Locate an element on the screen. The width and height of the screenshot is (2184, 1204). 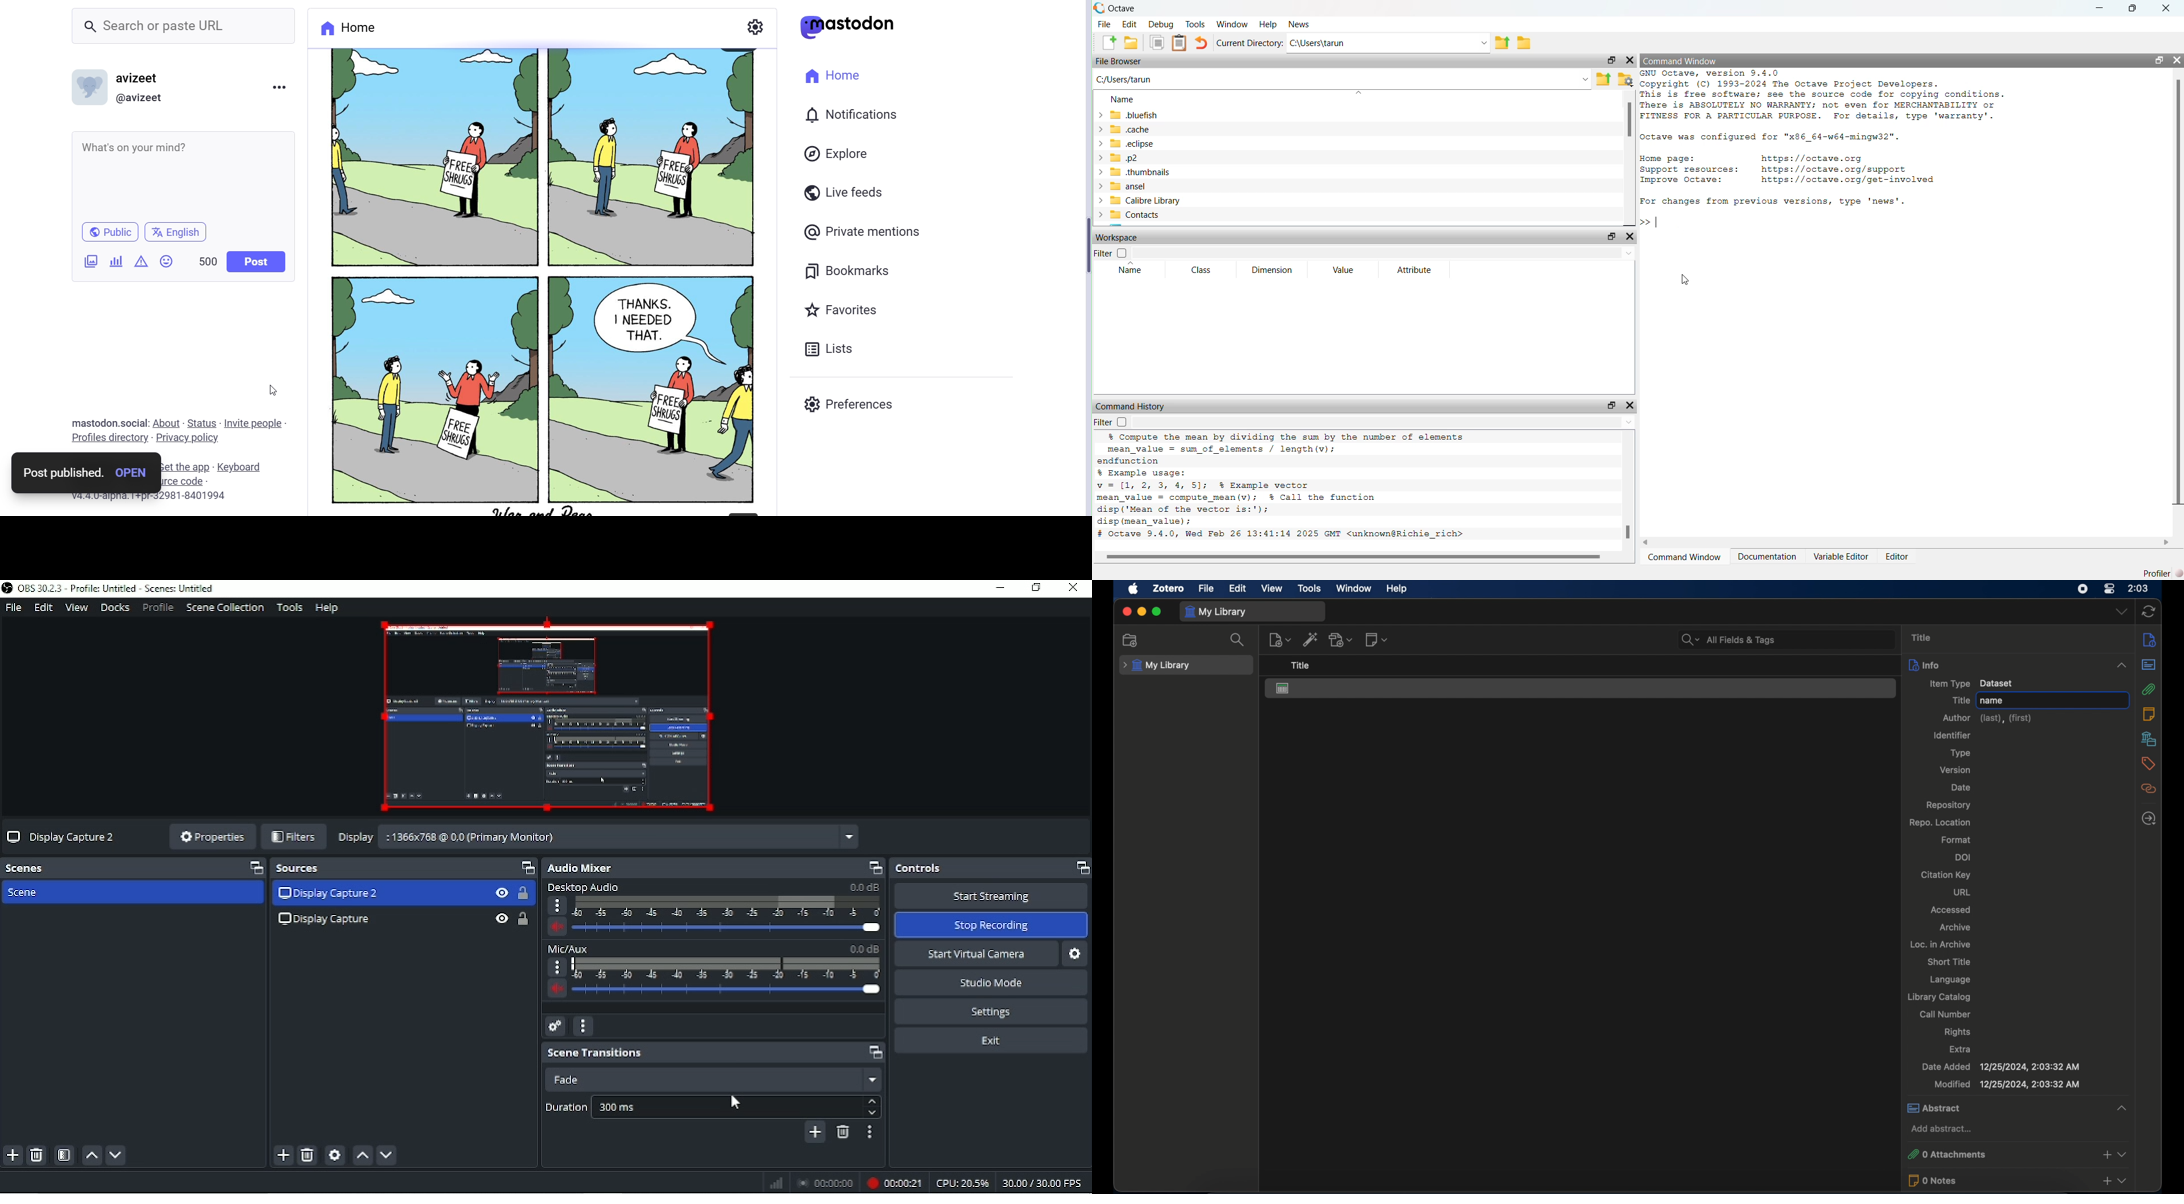
info is located at coordinates (2018, 665).